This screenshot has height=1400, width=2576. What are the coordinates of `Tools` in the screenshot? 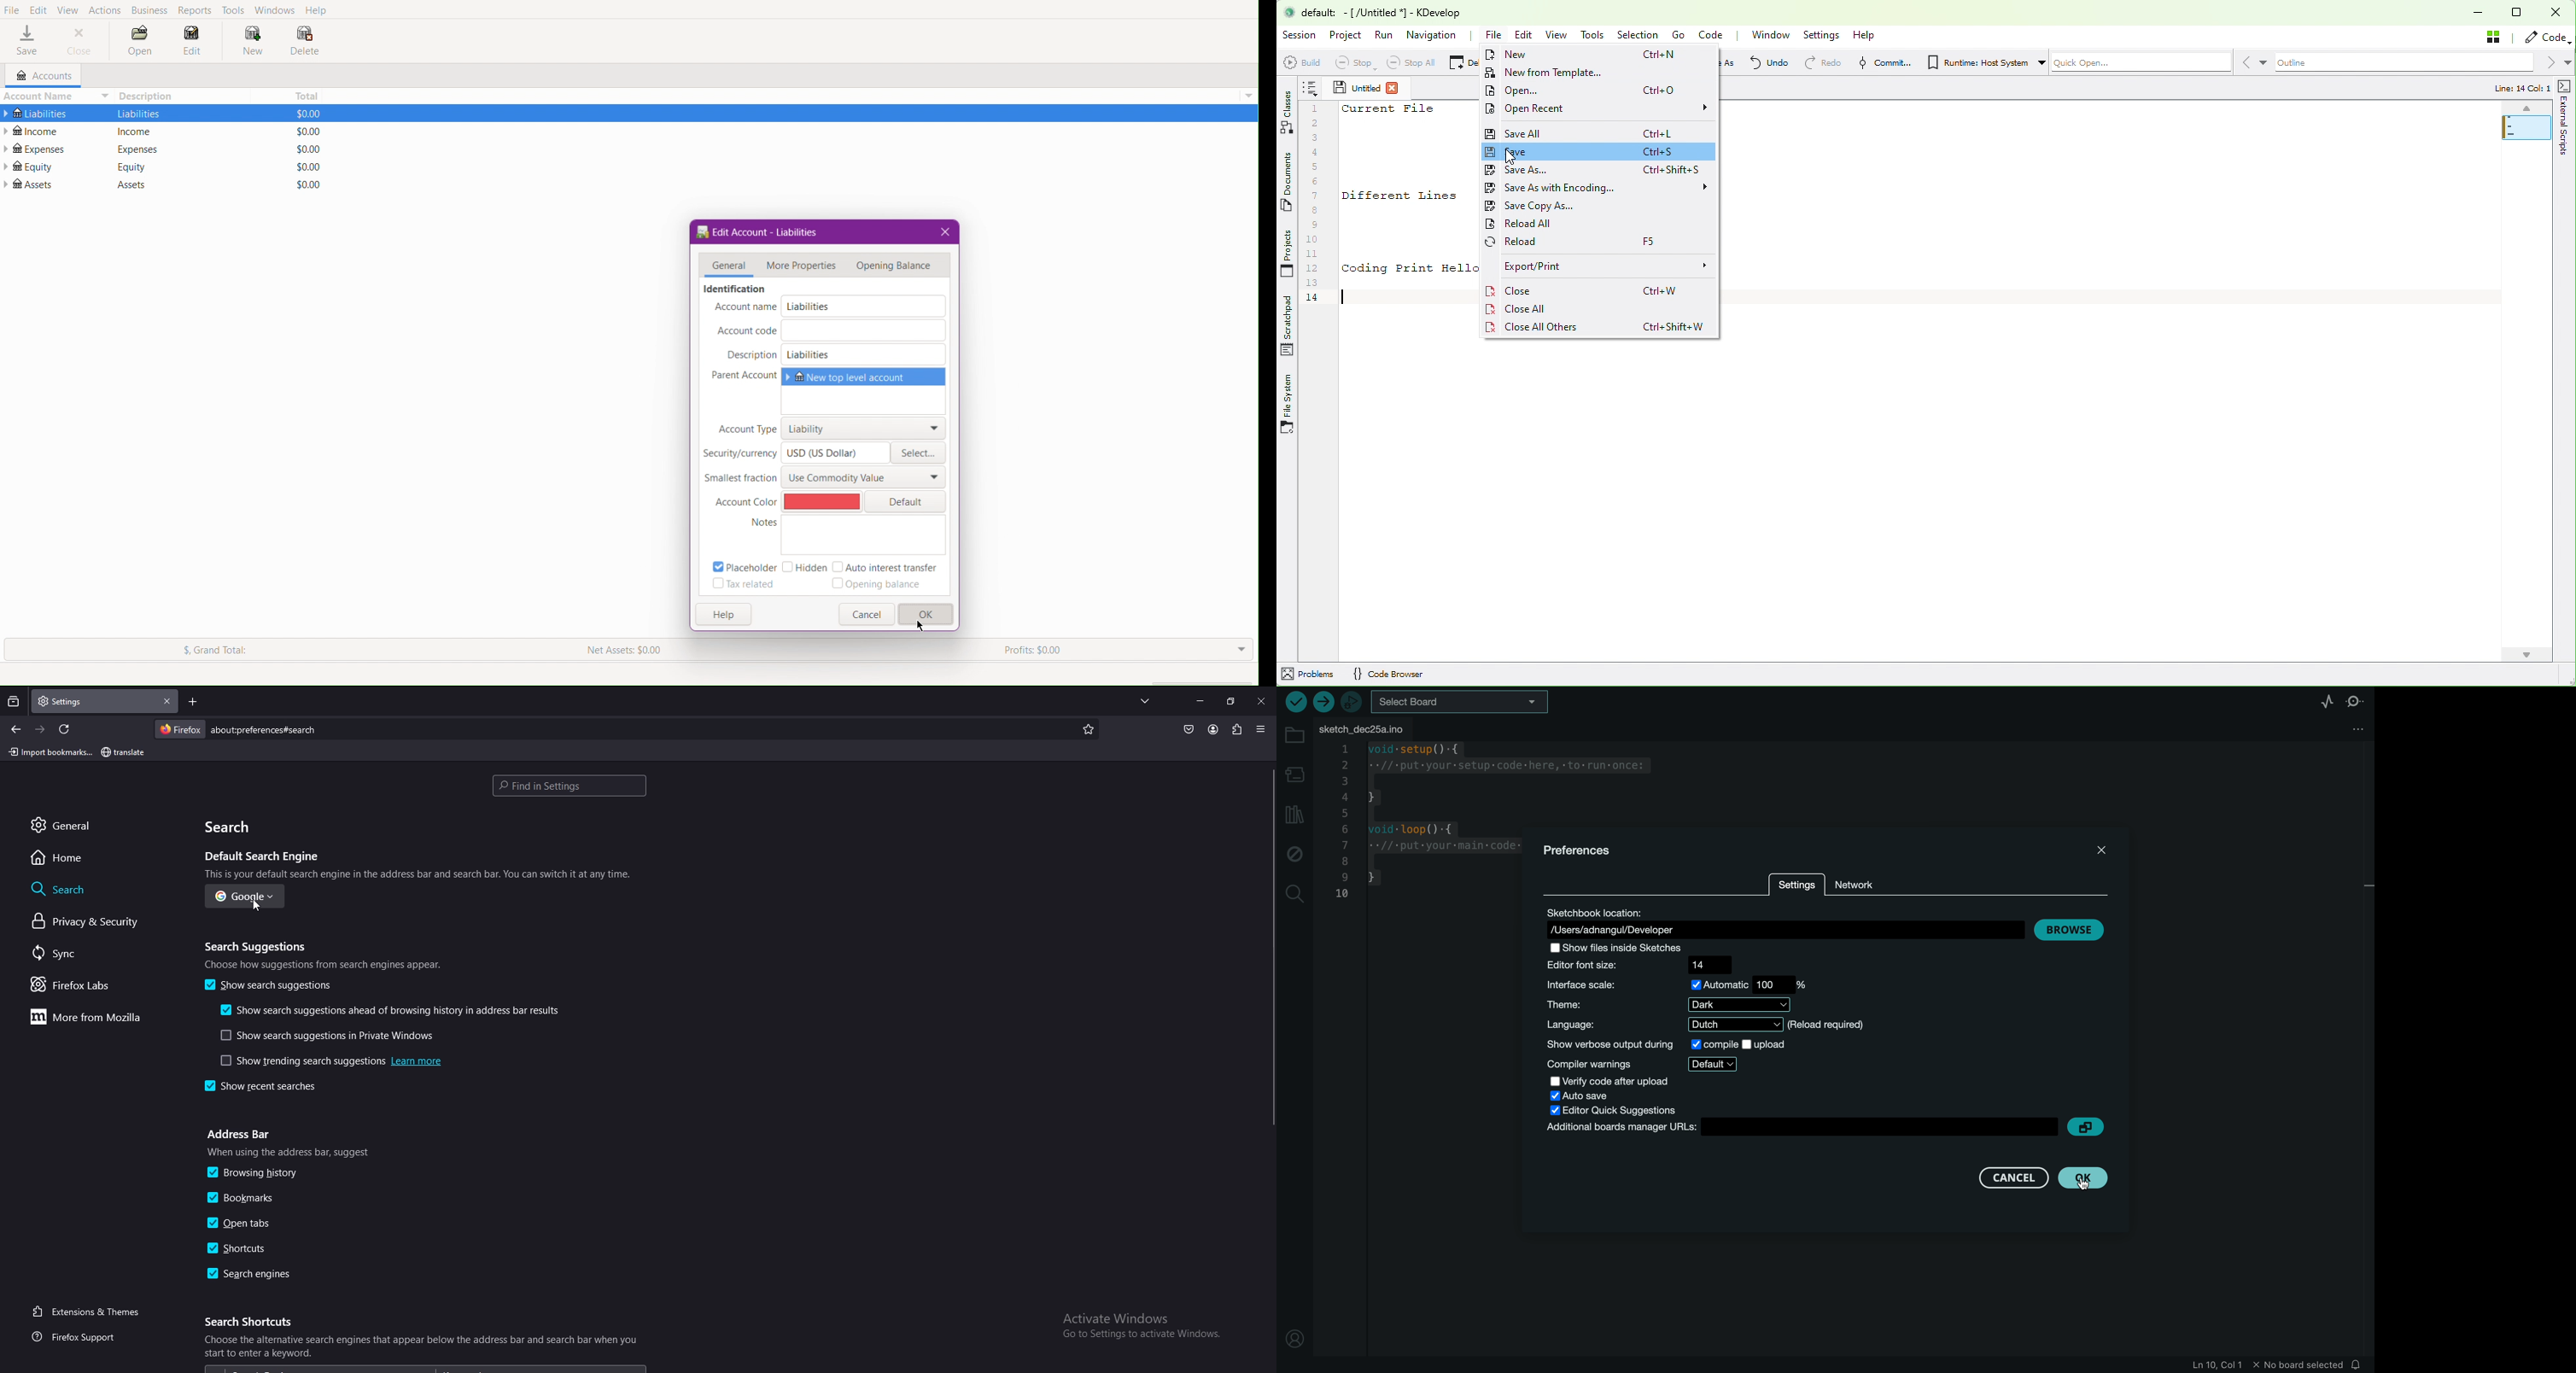 It's located at (1596, 36).